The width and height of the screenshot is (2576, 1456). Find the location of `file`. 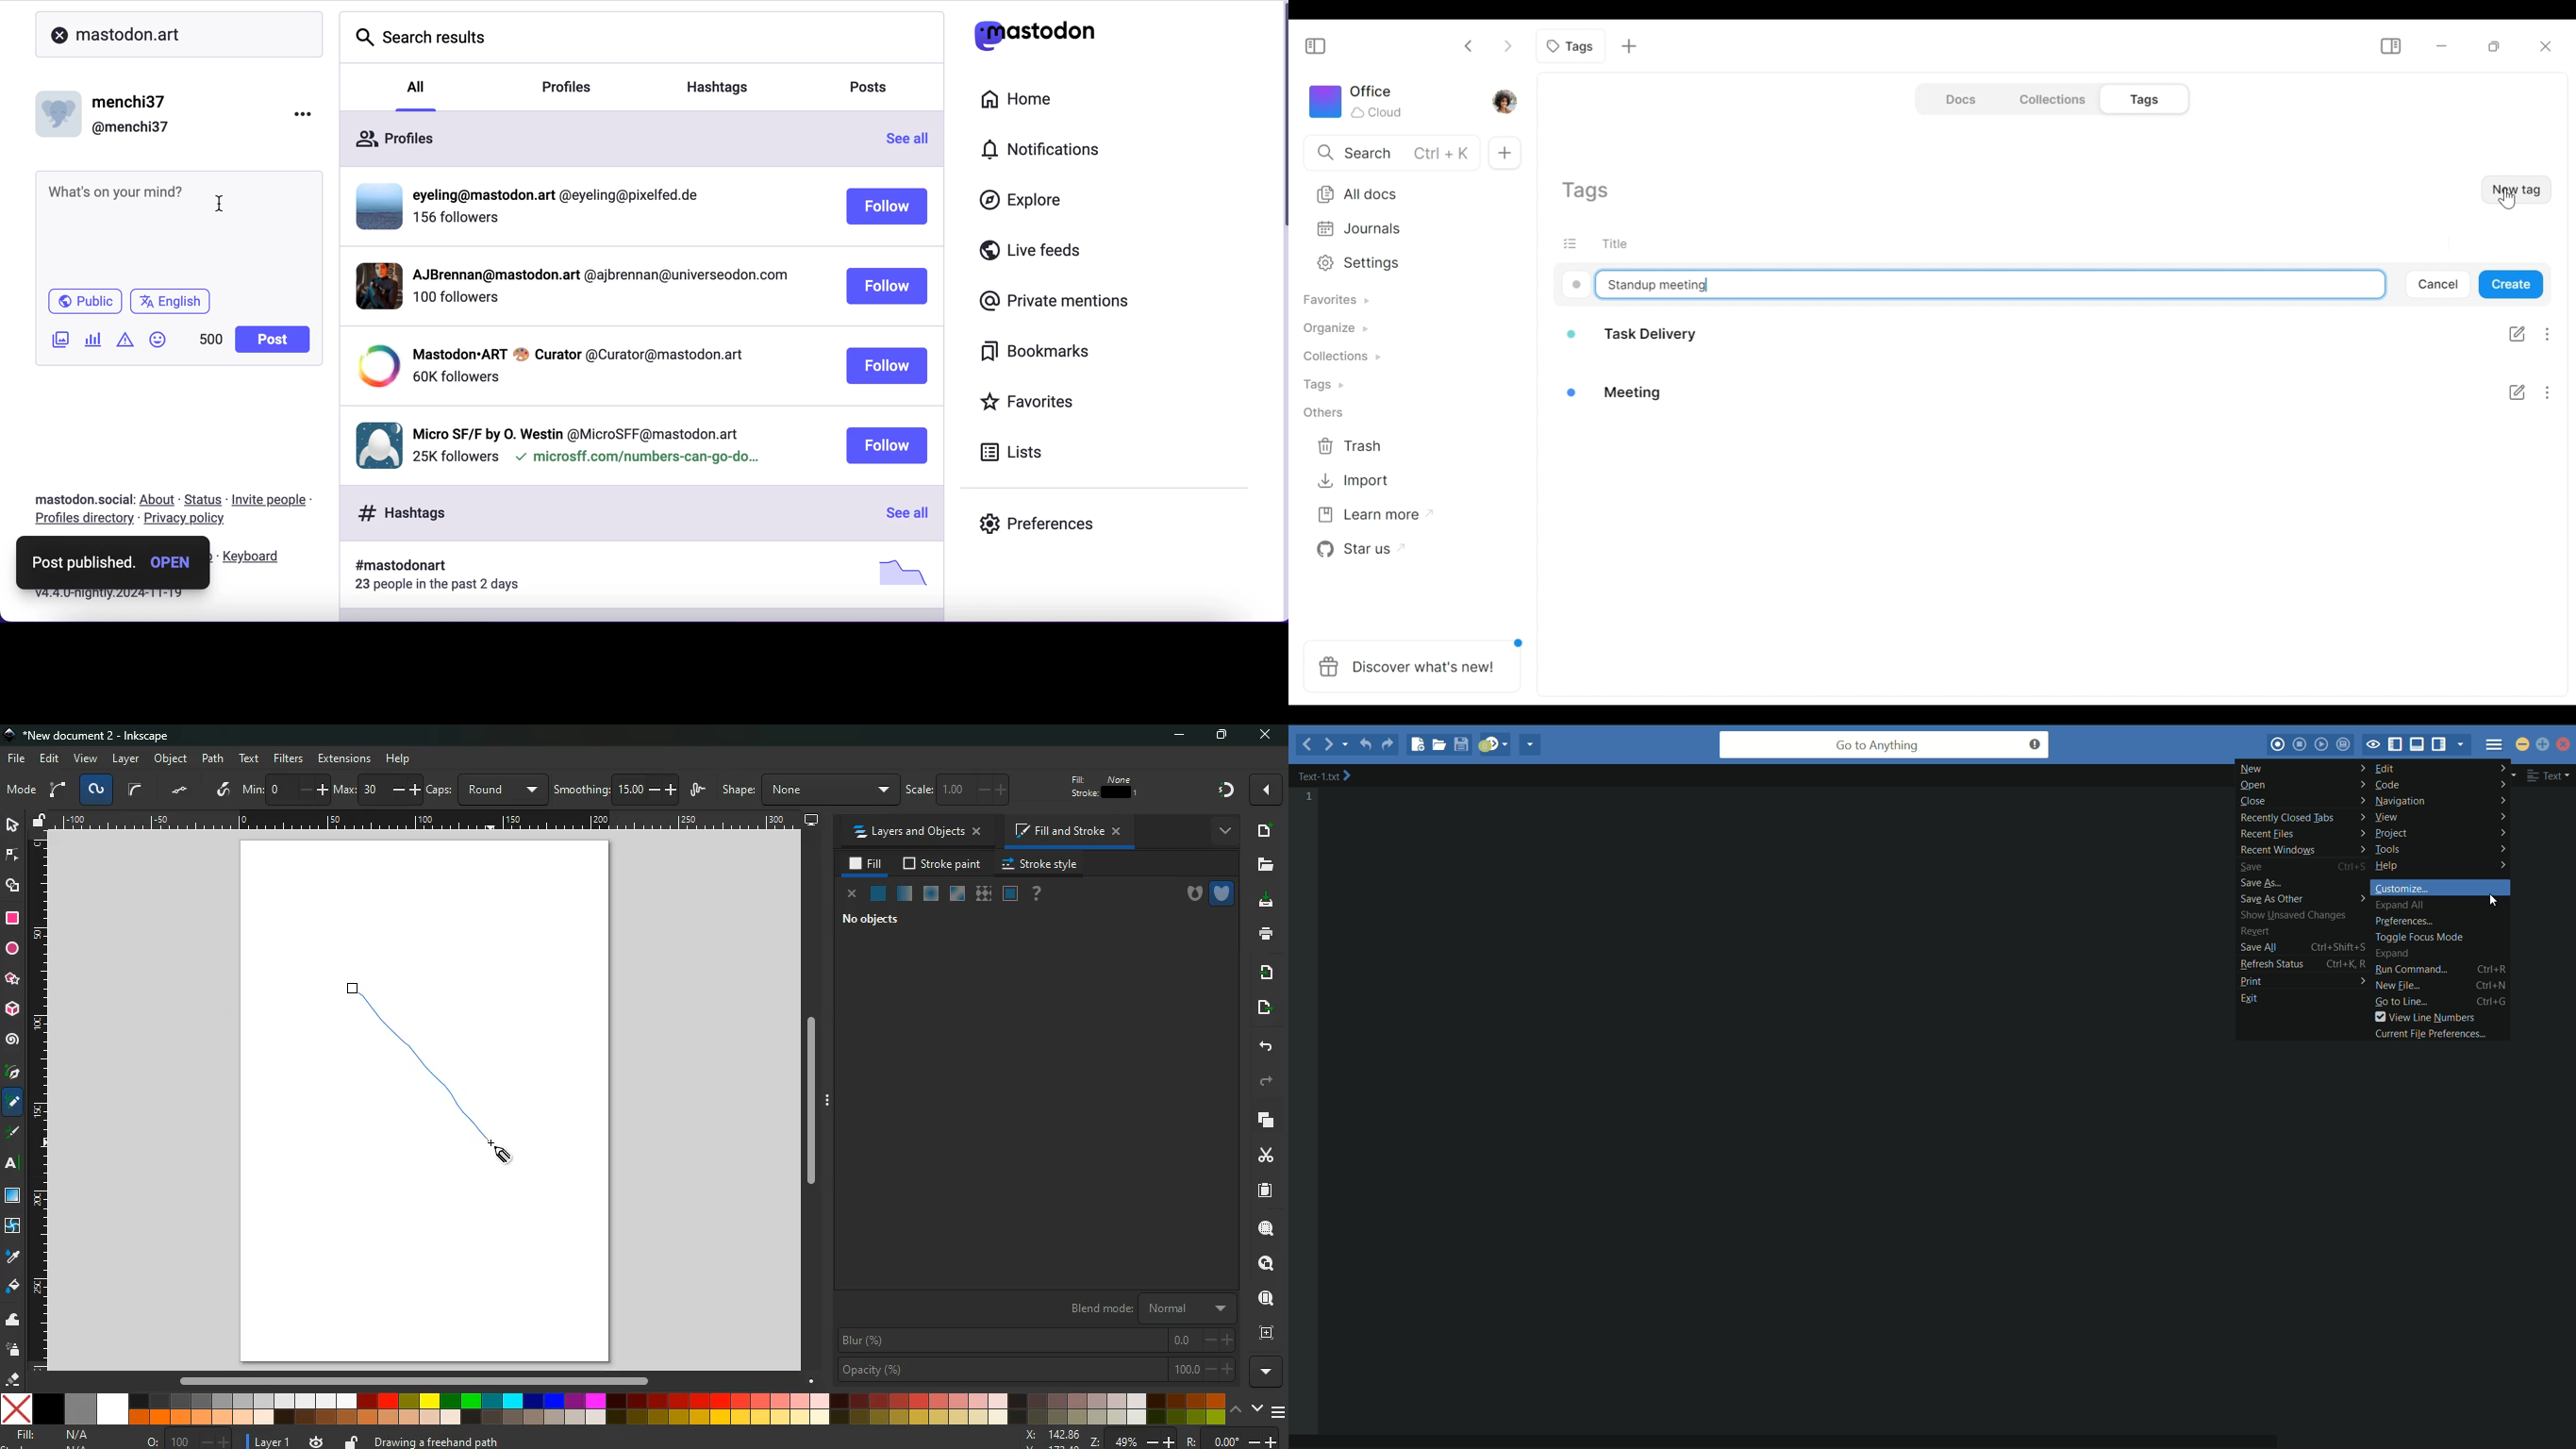

file is located at coordinates (14, 760).